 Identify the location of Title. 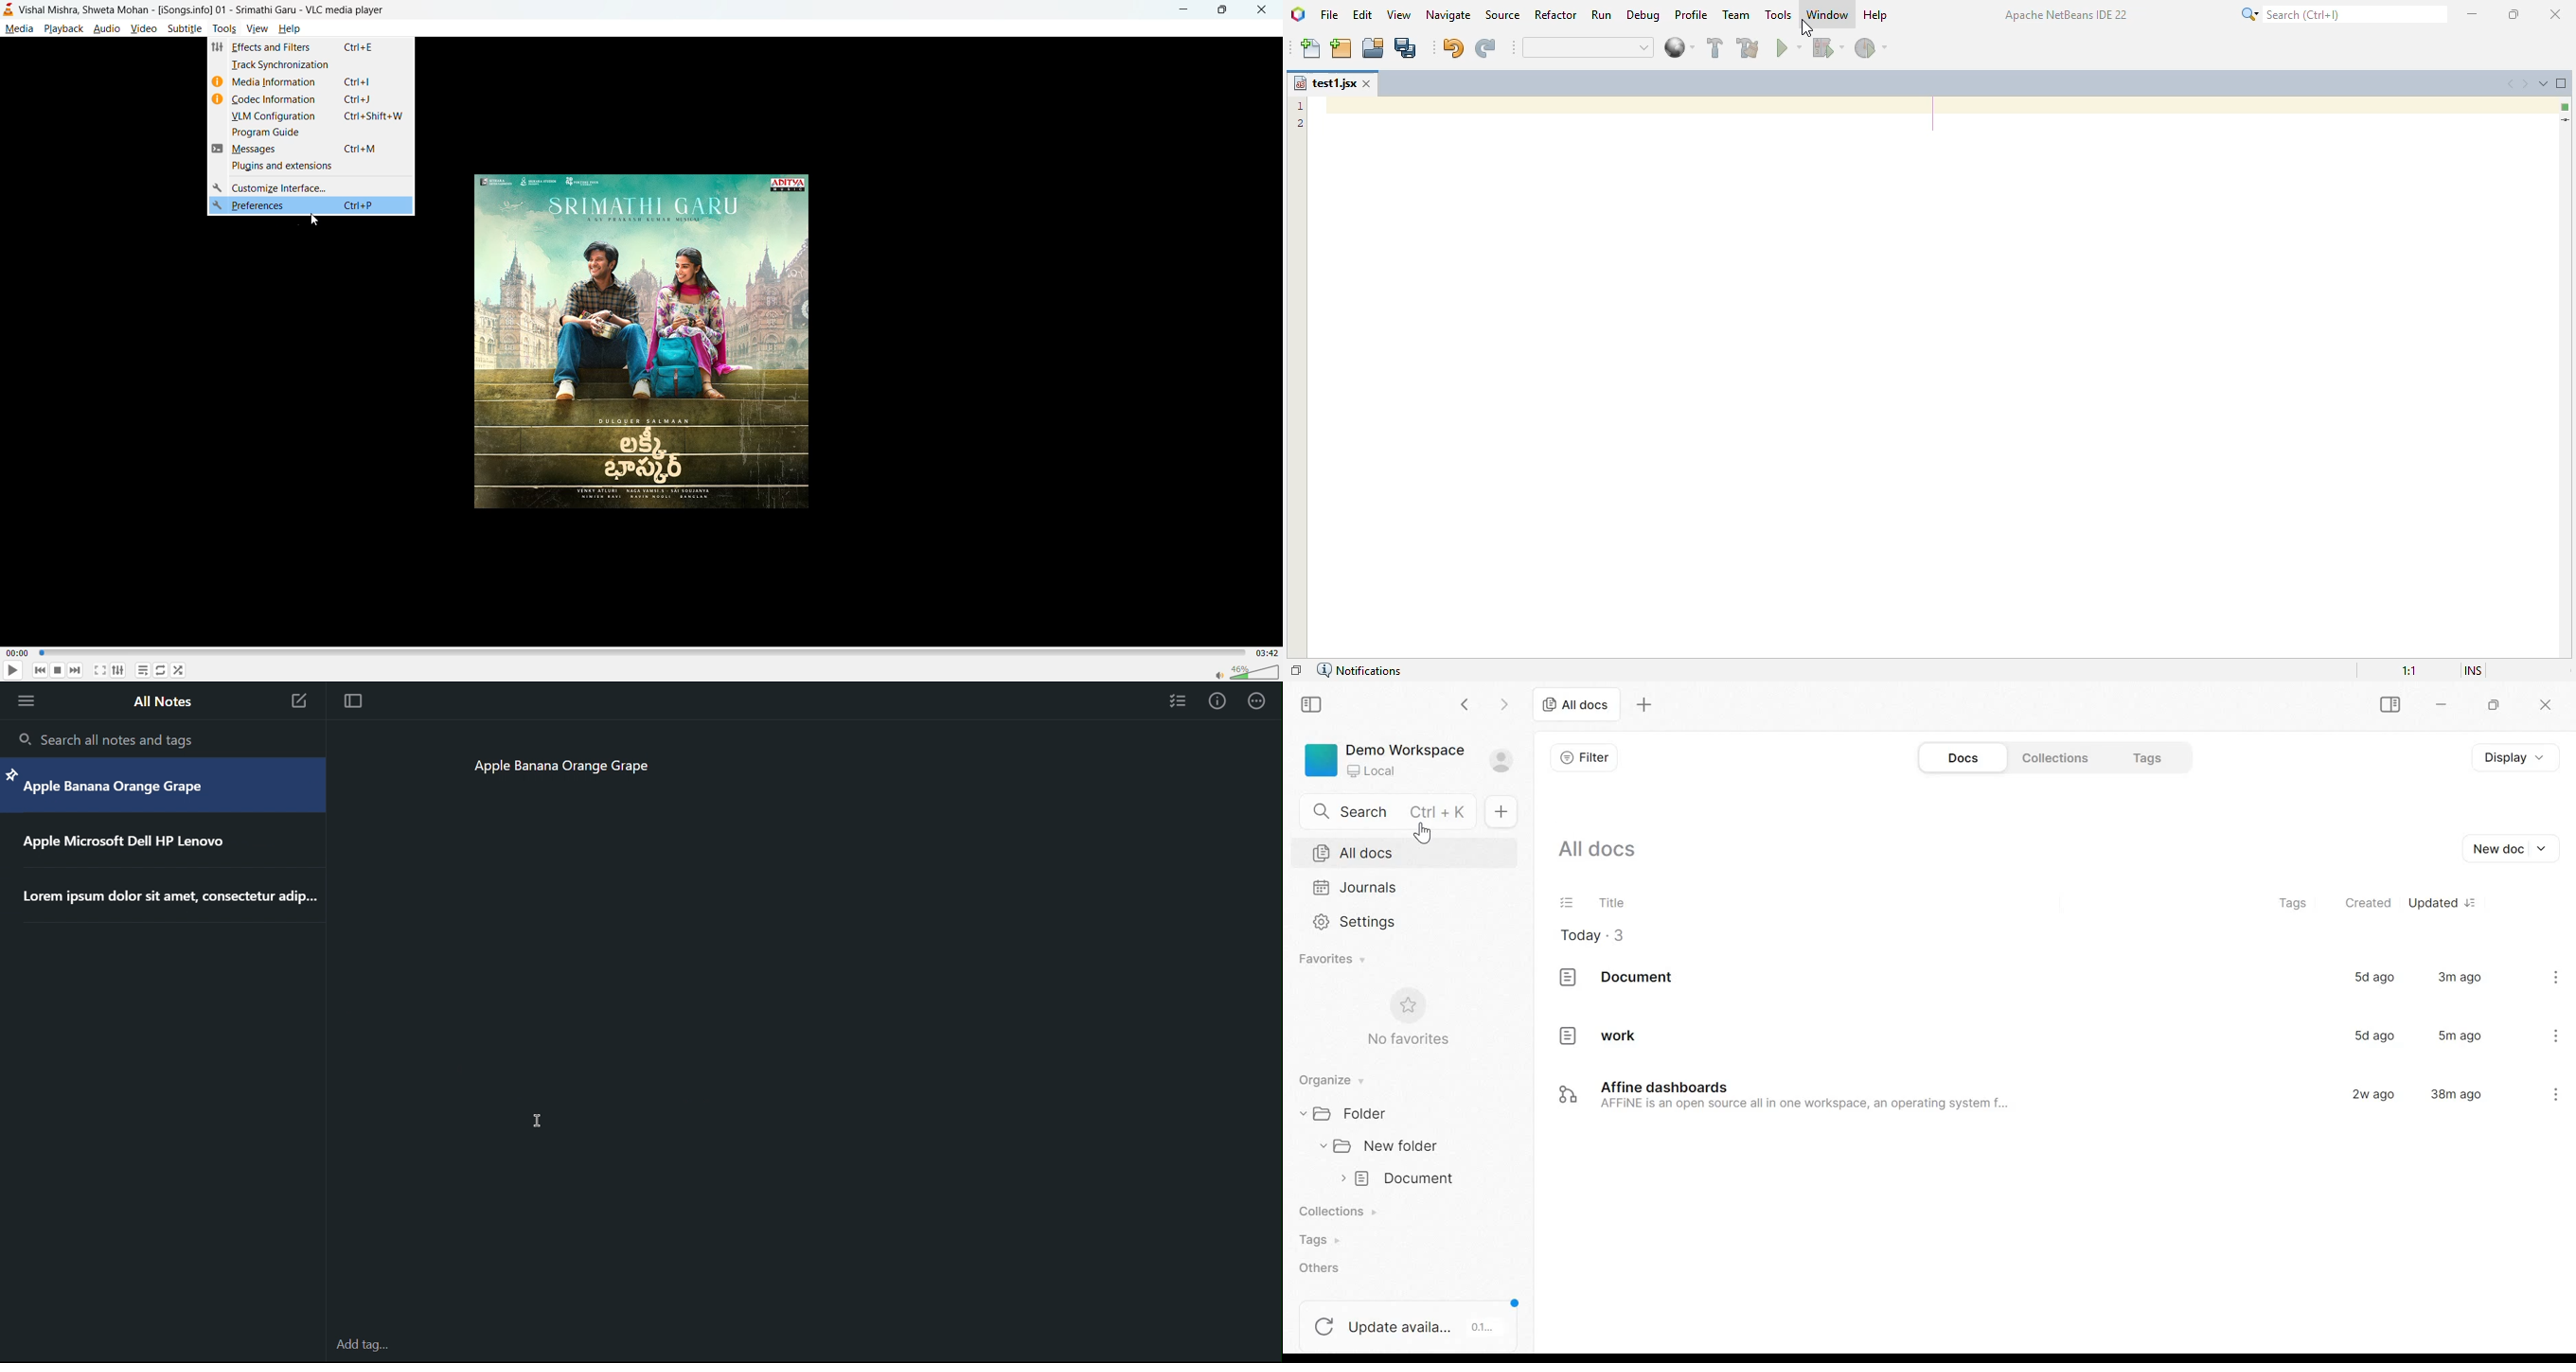
(1611, 901).